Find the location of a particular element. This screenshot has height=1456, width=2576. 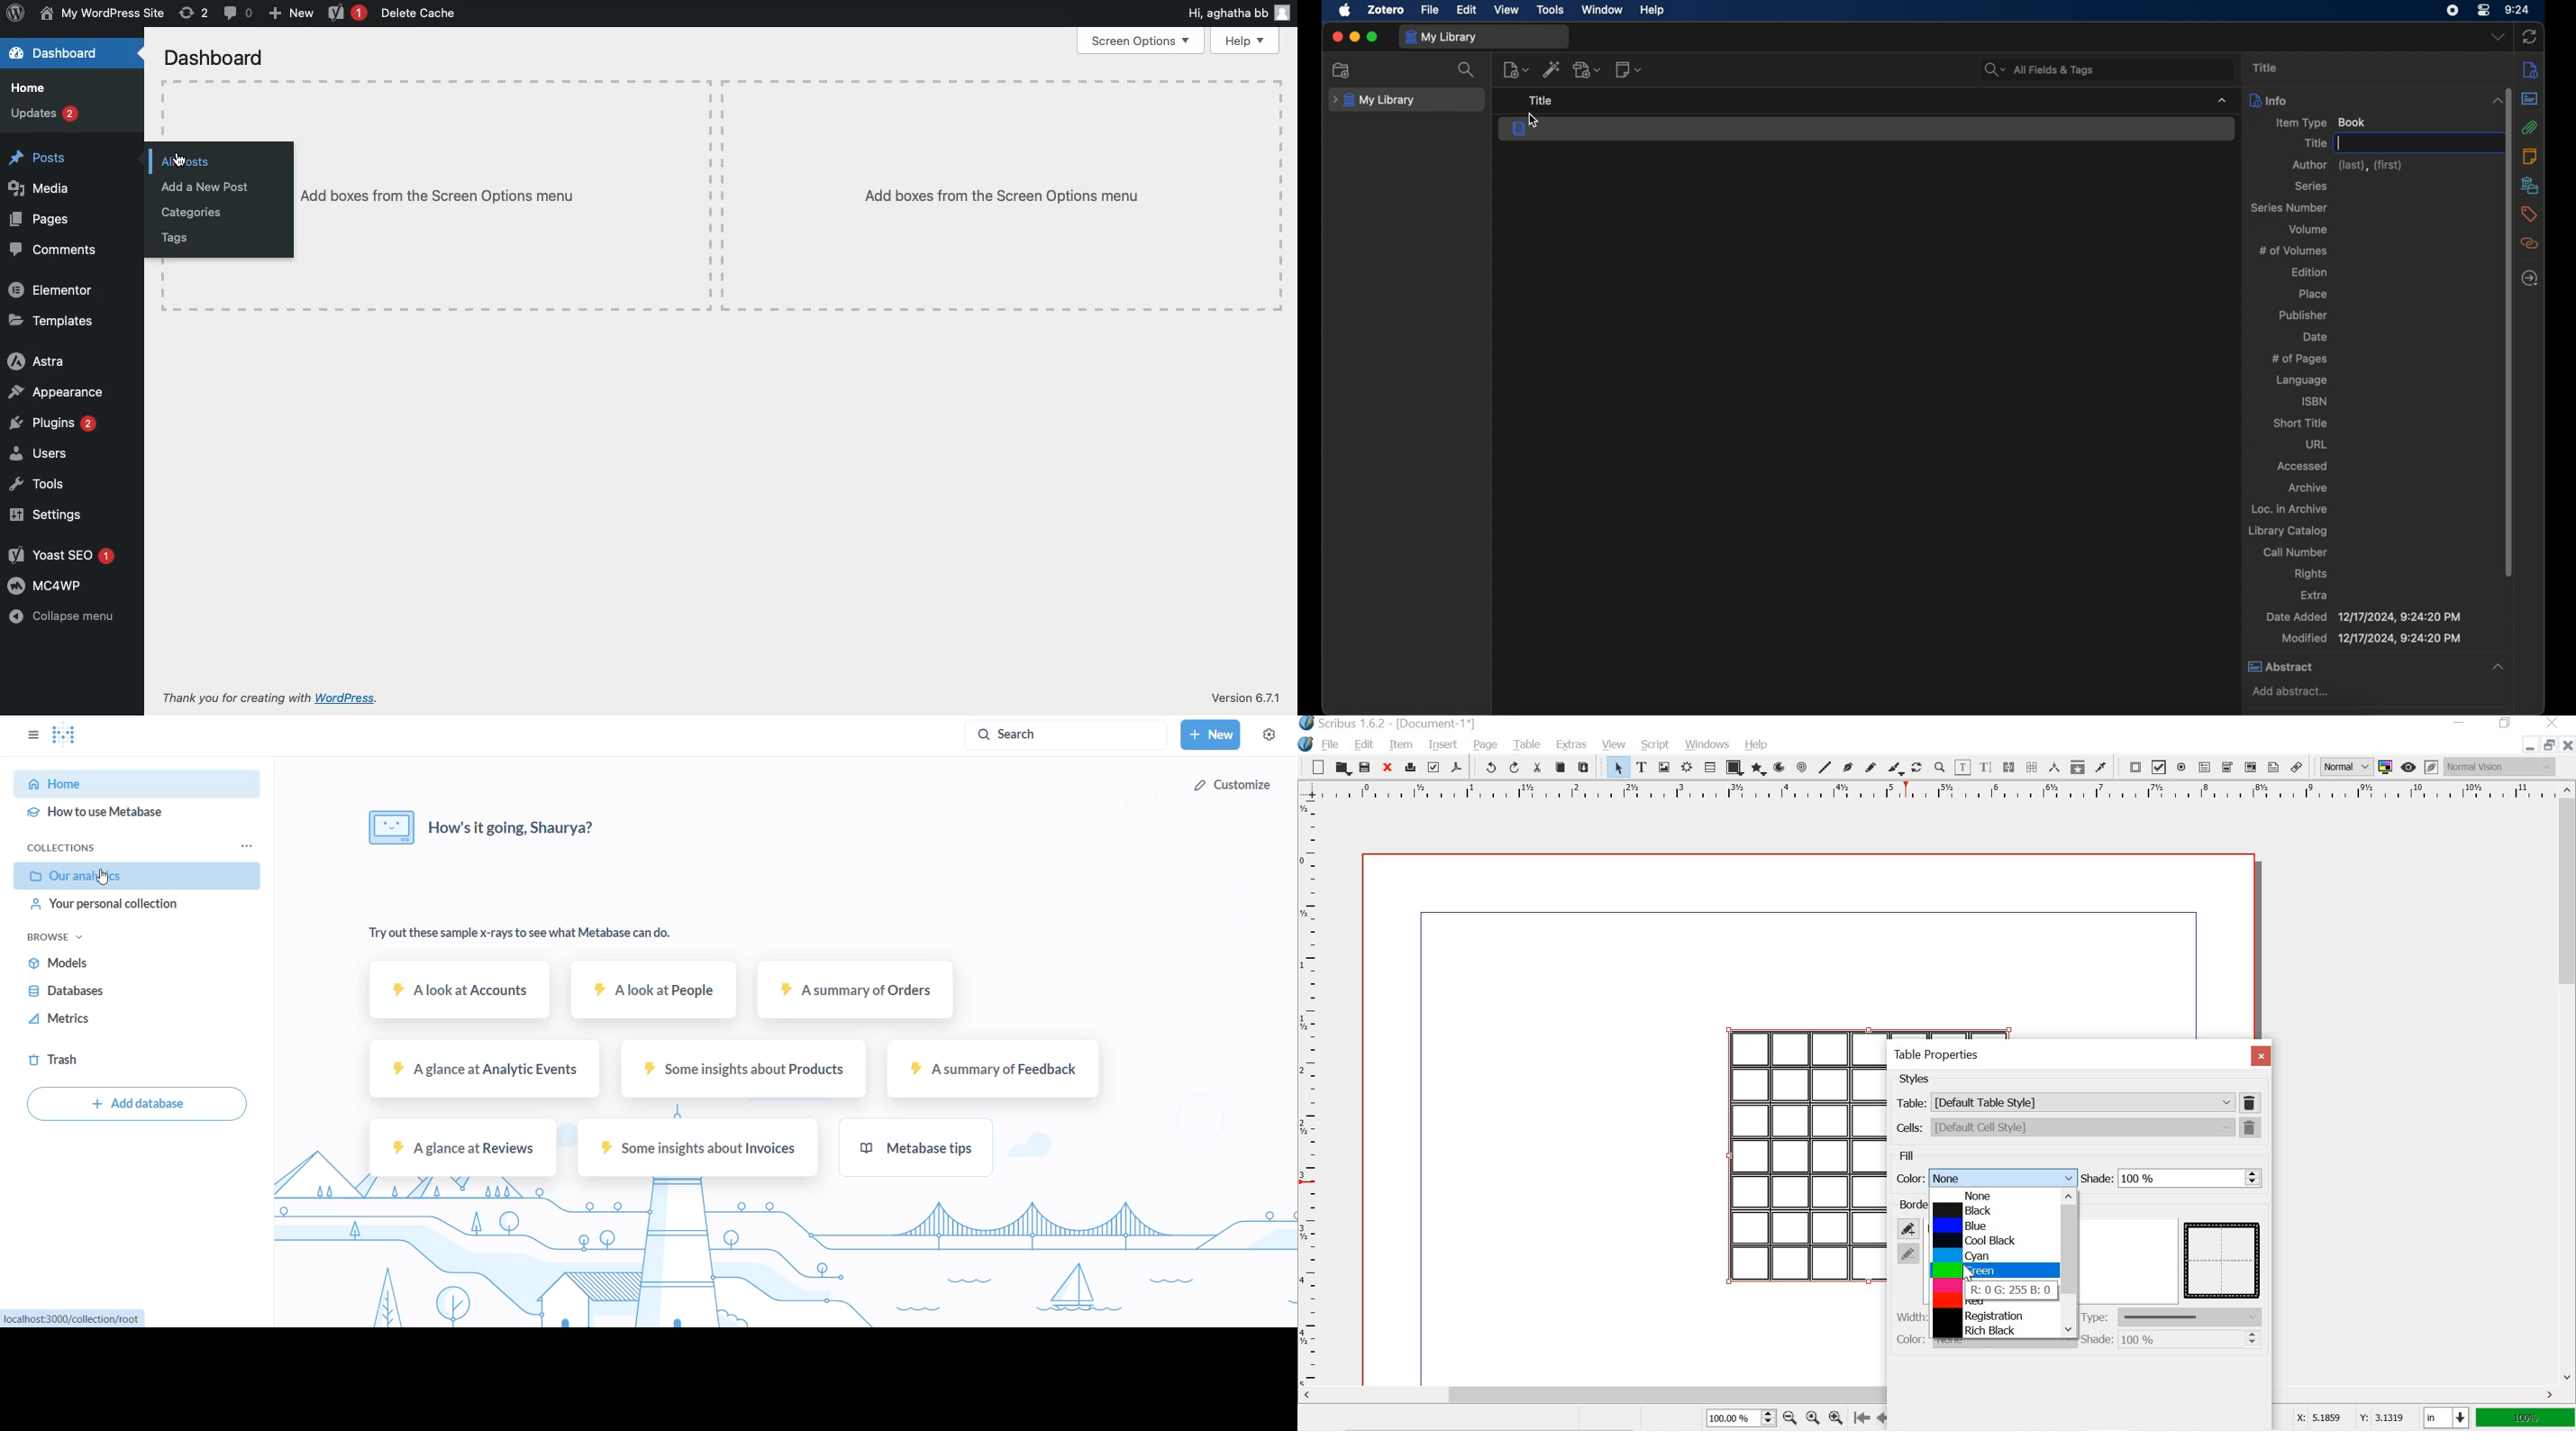

table is located at coordinates (2223, 1259).